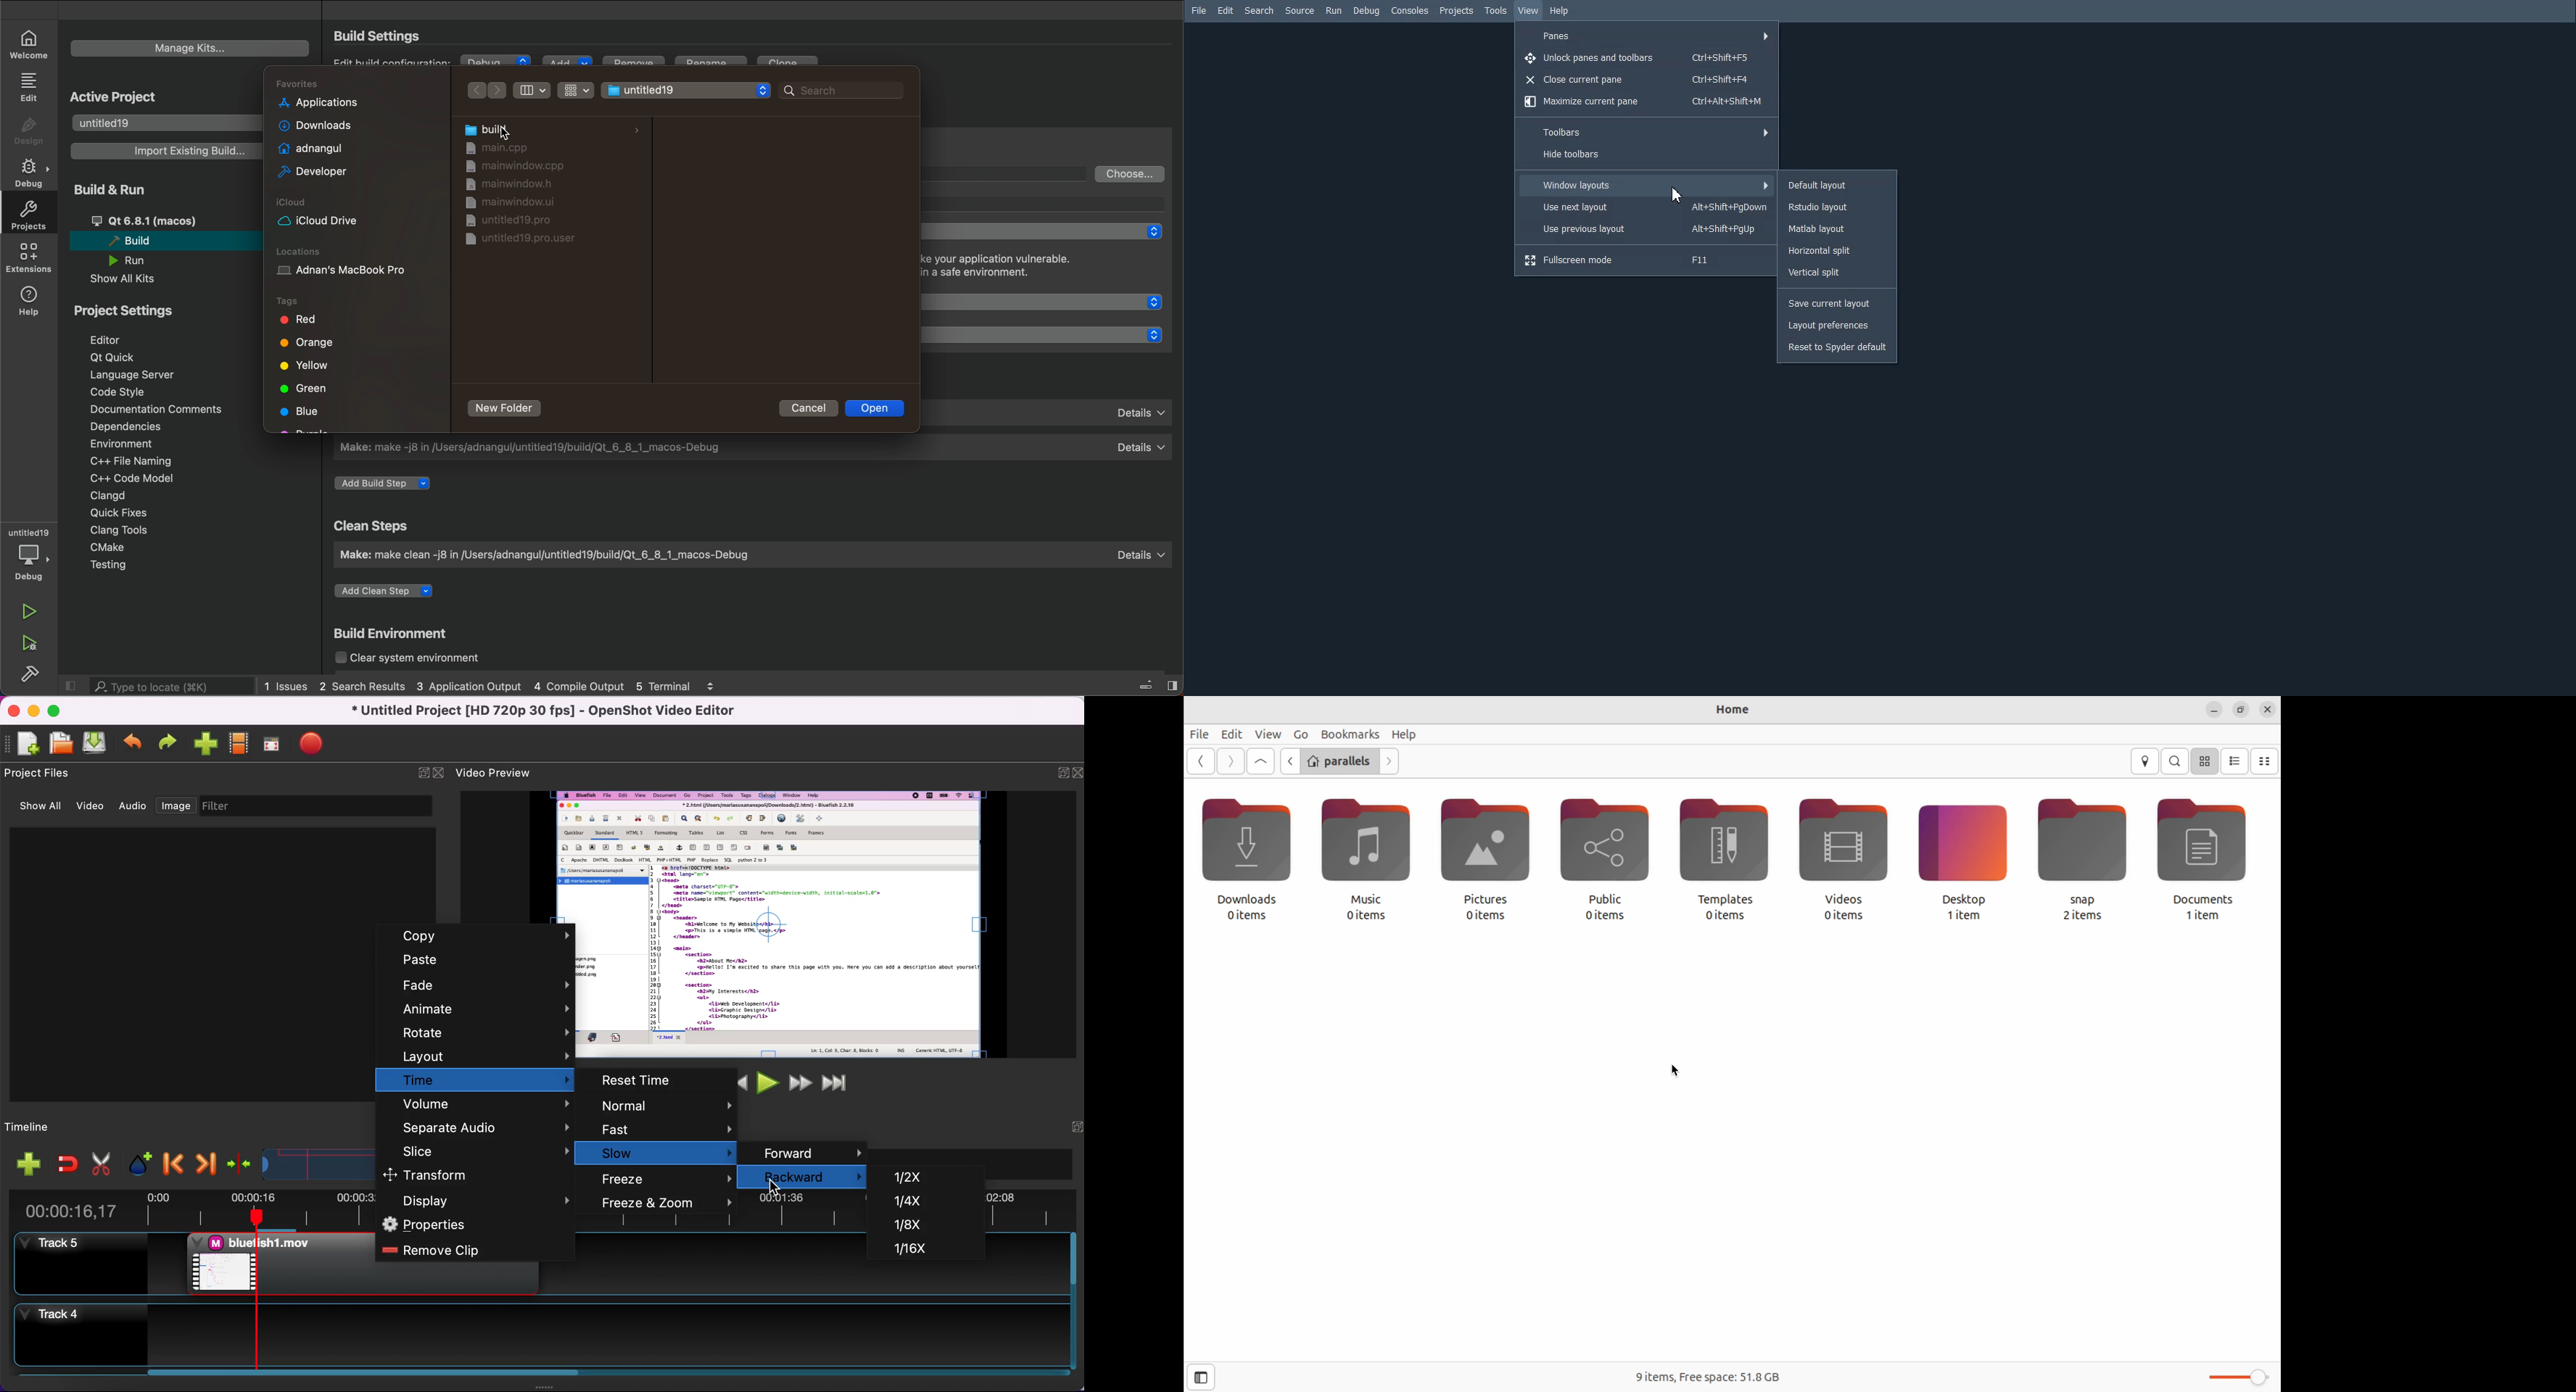 The height and width of the screenshot is (1400, 2576). Describe the element at coordinates (1233, 735) in the screenshot. I see `edit` at that location.